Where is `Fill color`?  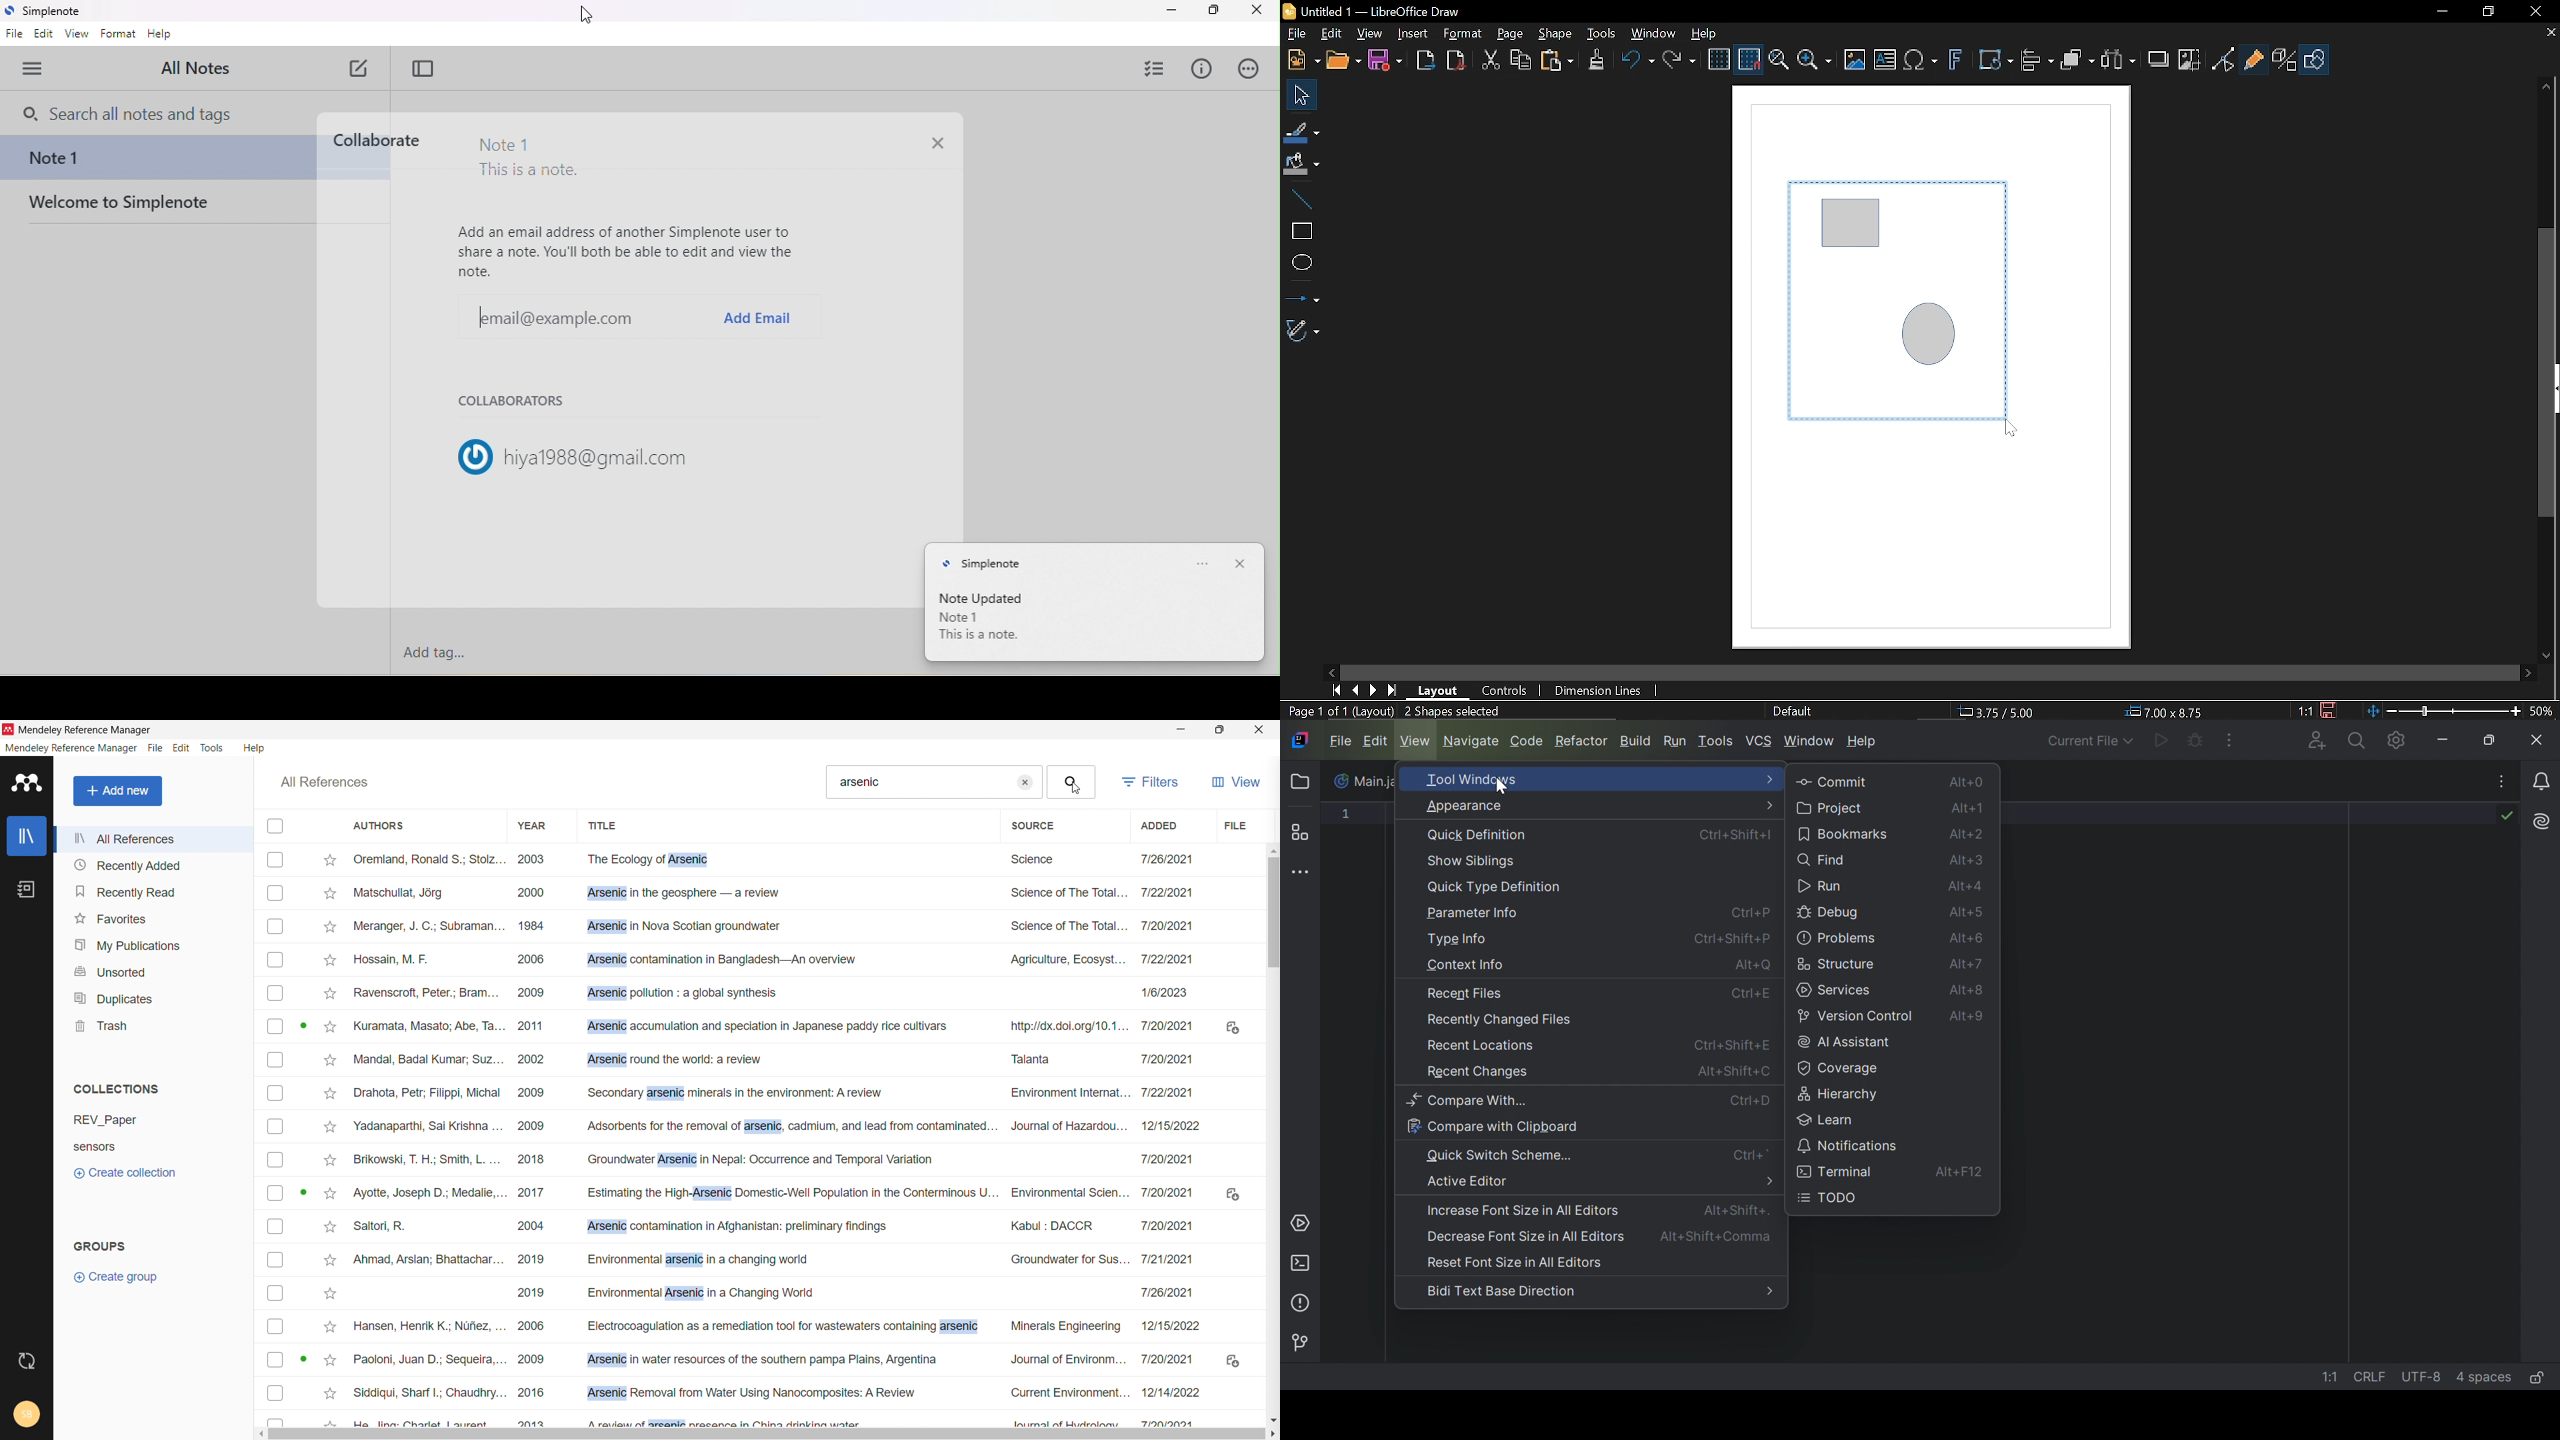 Fill color is located at coordinates (1300, 162).